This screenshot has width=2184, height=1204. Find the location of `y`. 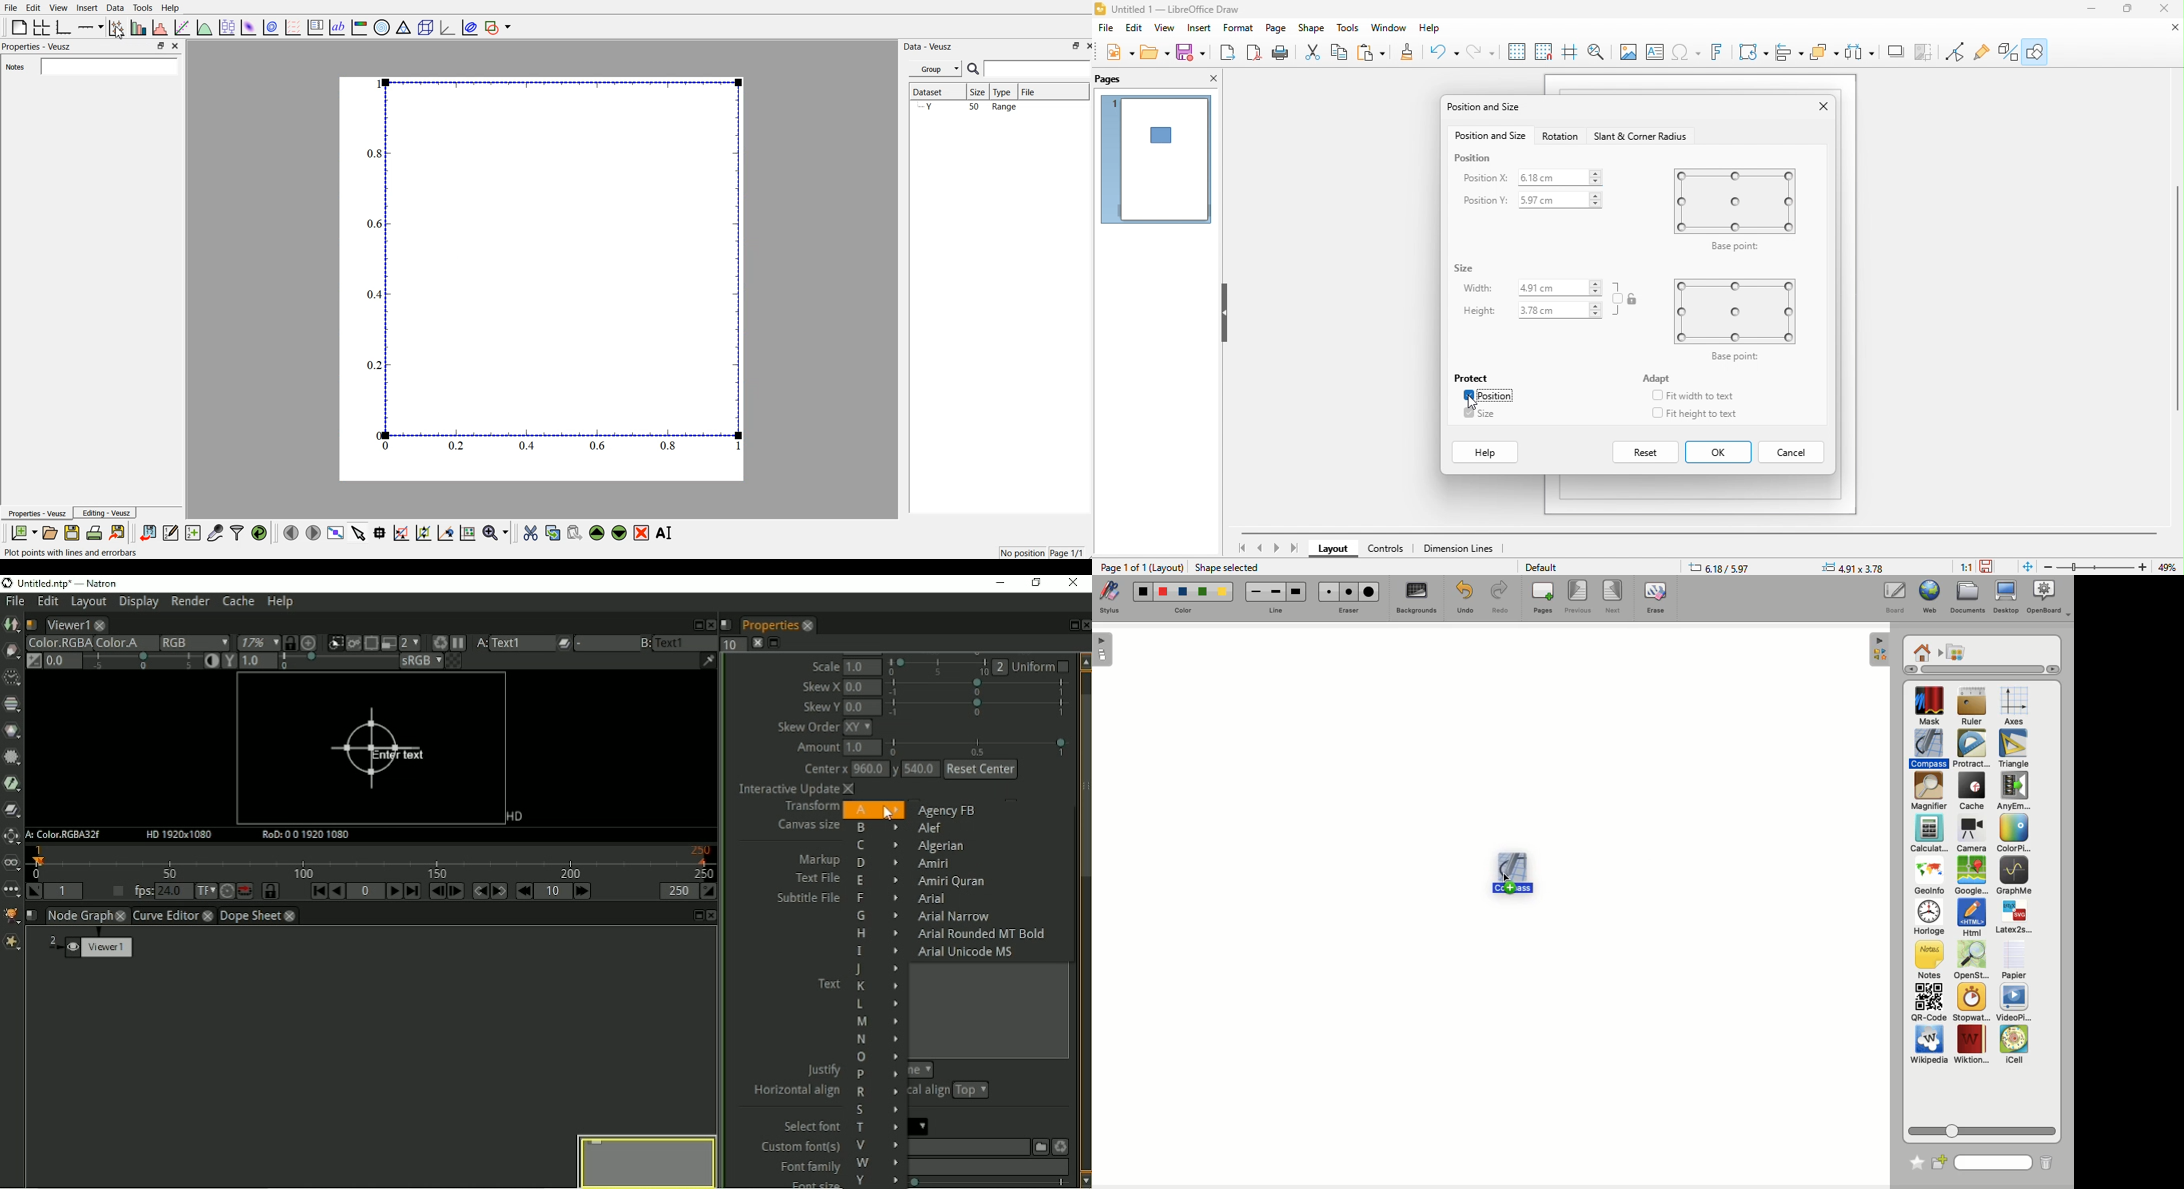

y is located at coordinates (894, 771).